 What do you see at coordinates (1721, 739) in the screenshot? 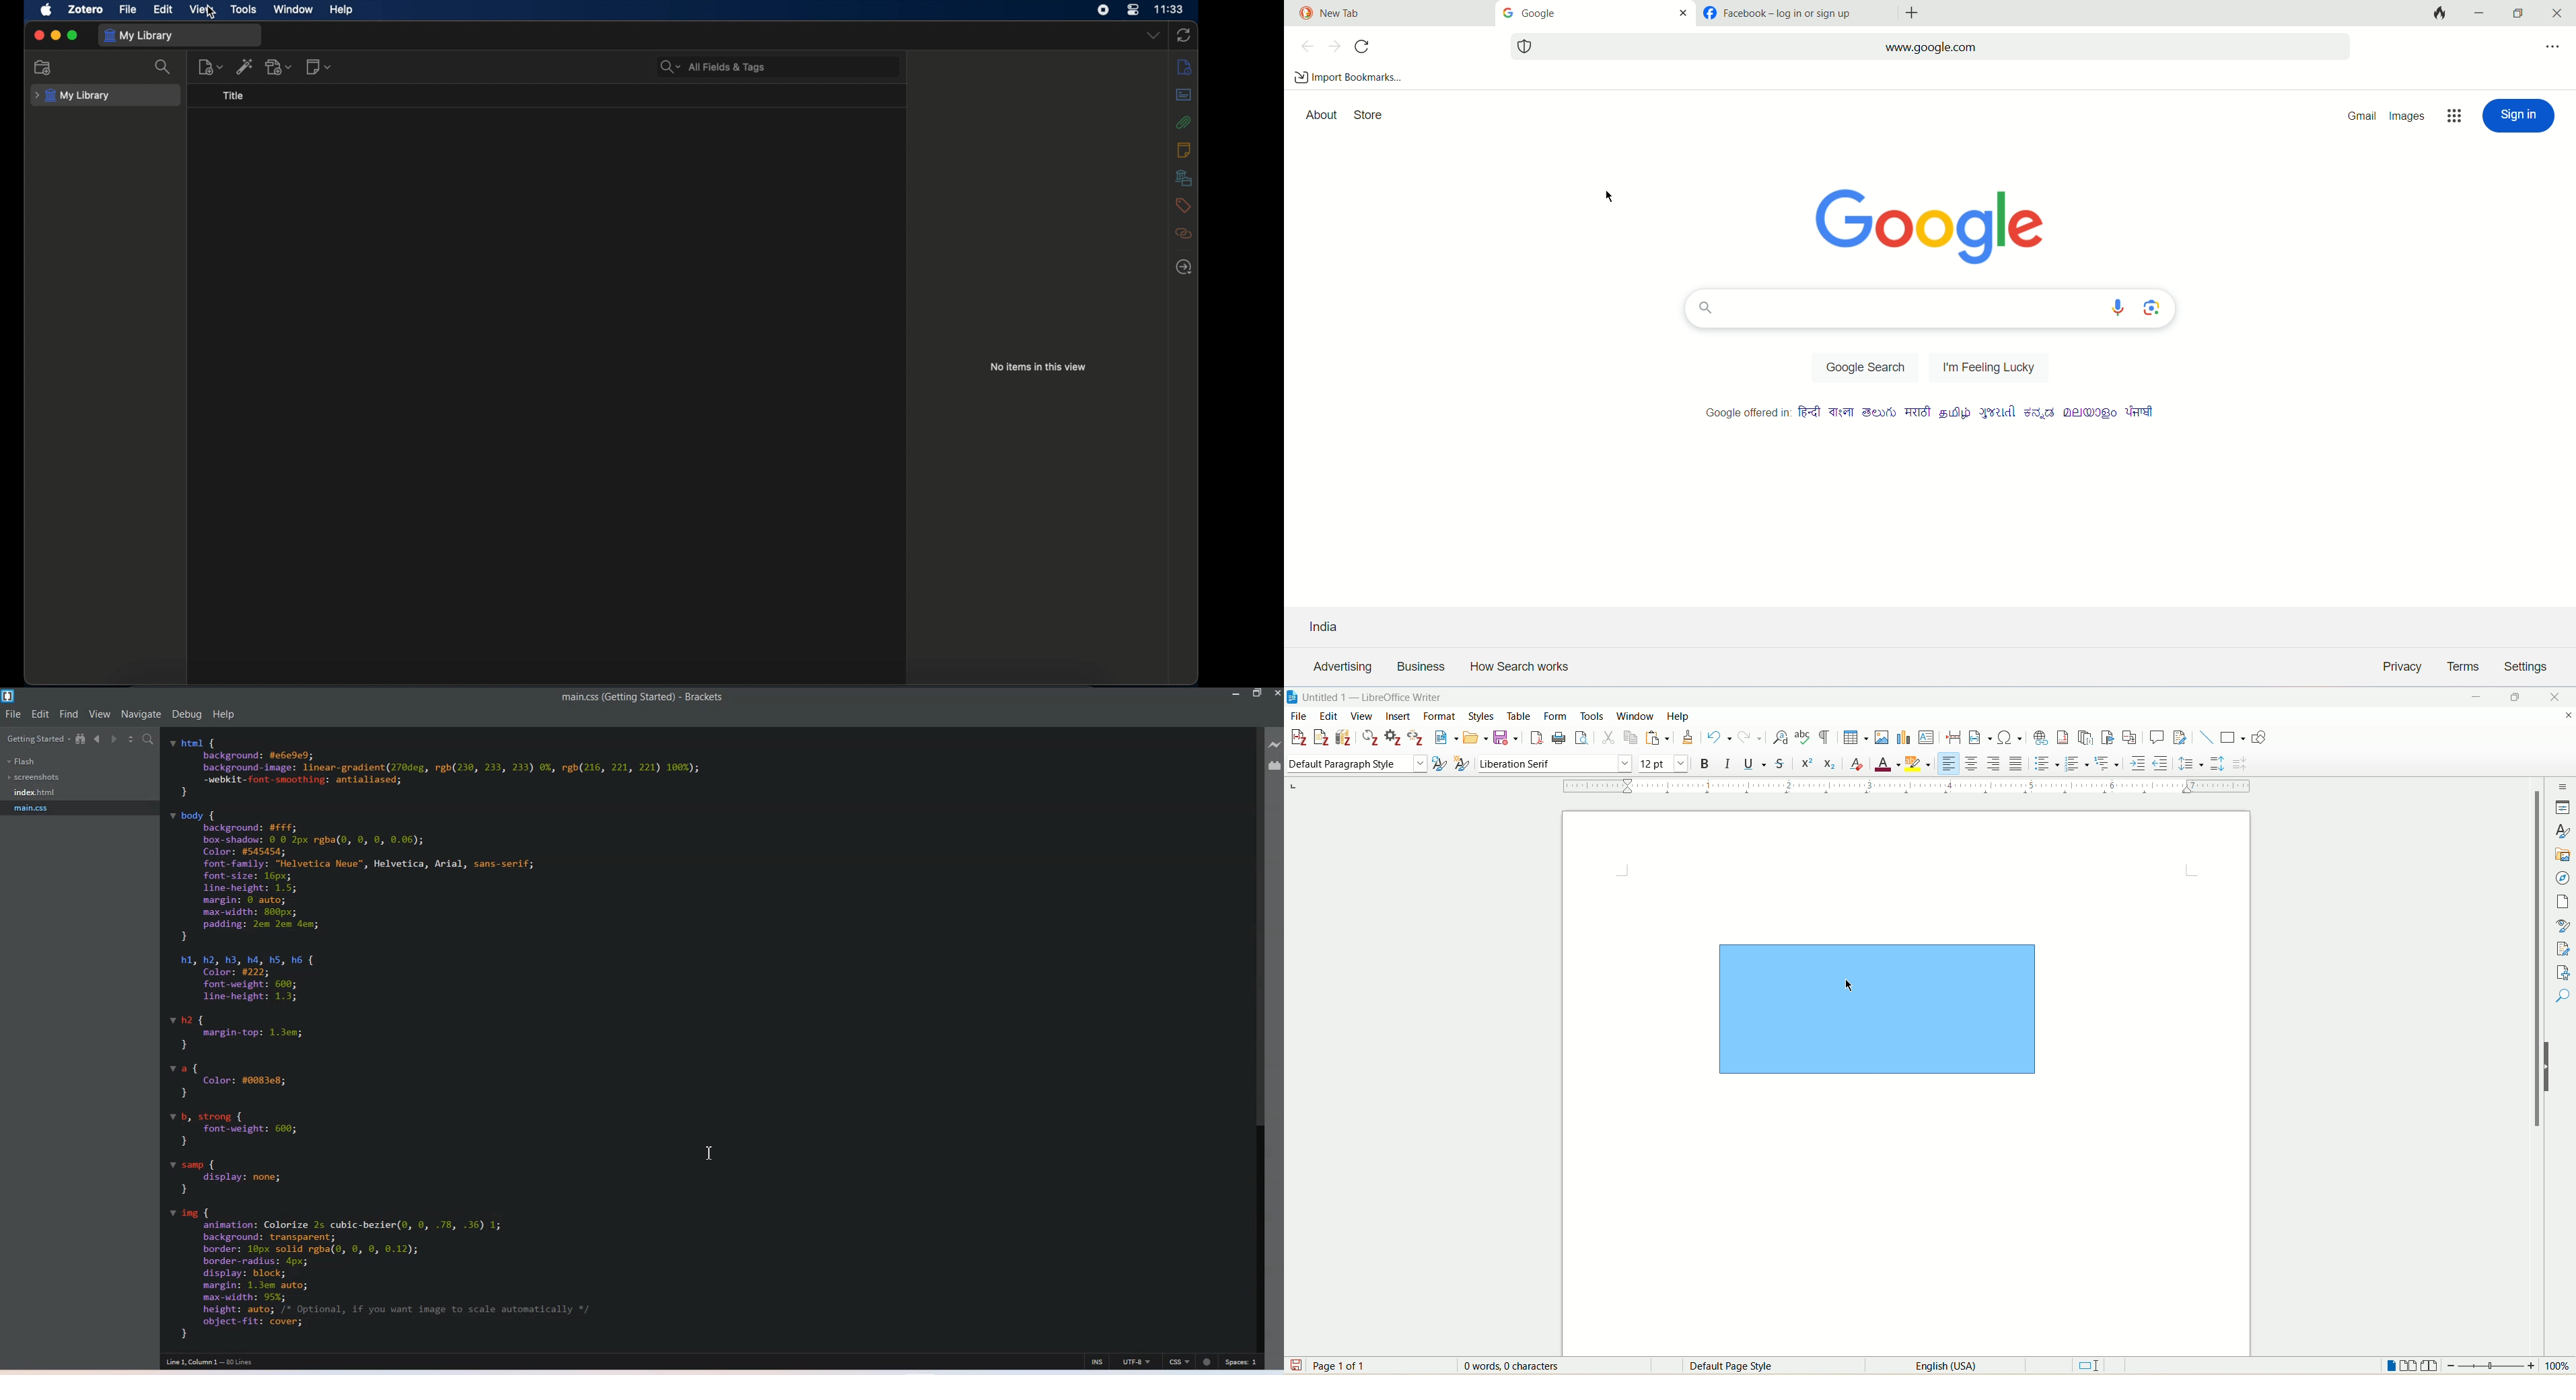
I see `undo` at bounding box center [1721, 739].